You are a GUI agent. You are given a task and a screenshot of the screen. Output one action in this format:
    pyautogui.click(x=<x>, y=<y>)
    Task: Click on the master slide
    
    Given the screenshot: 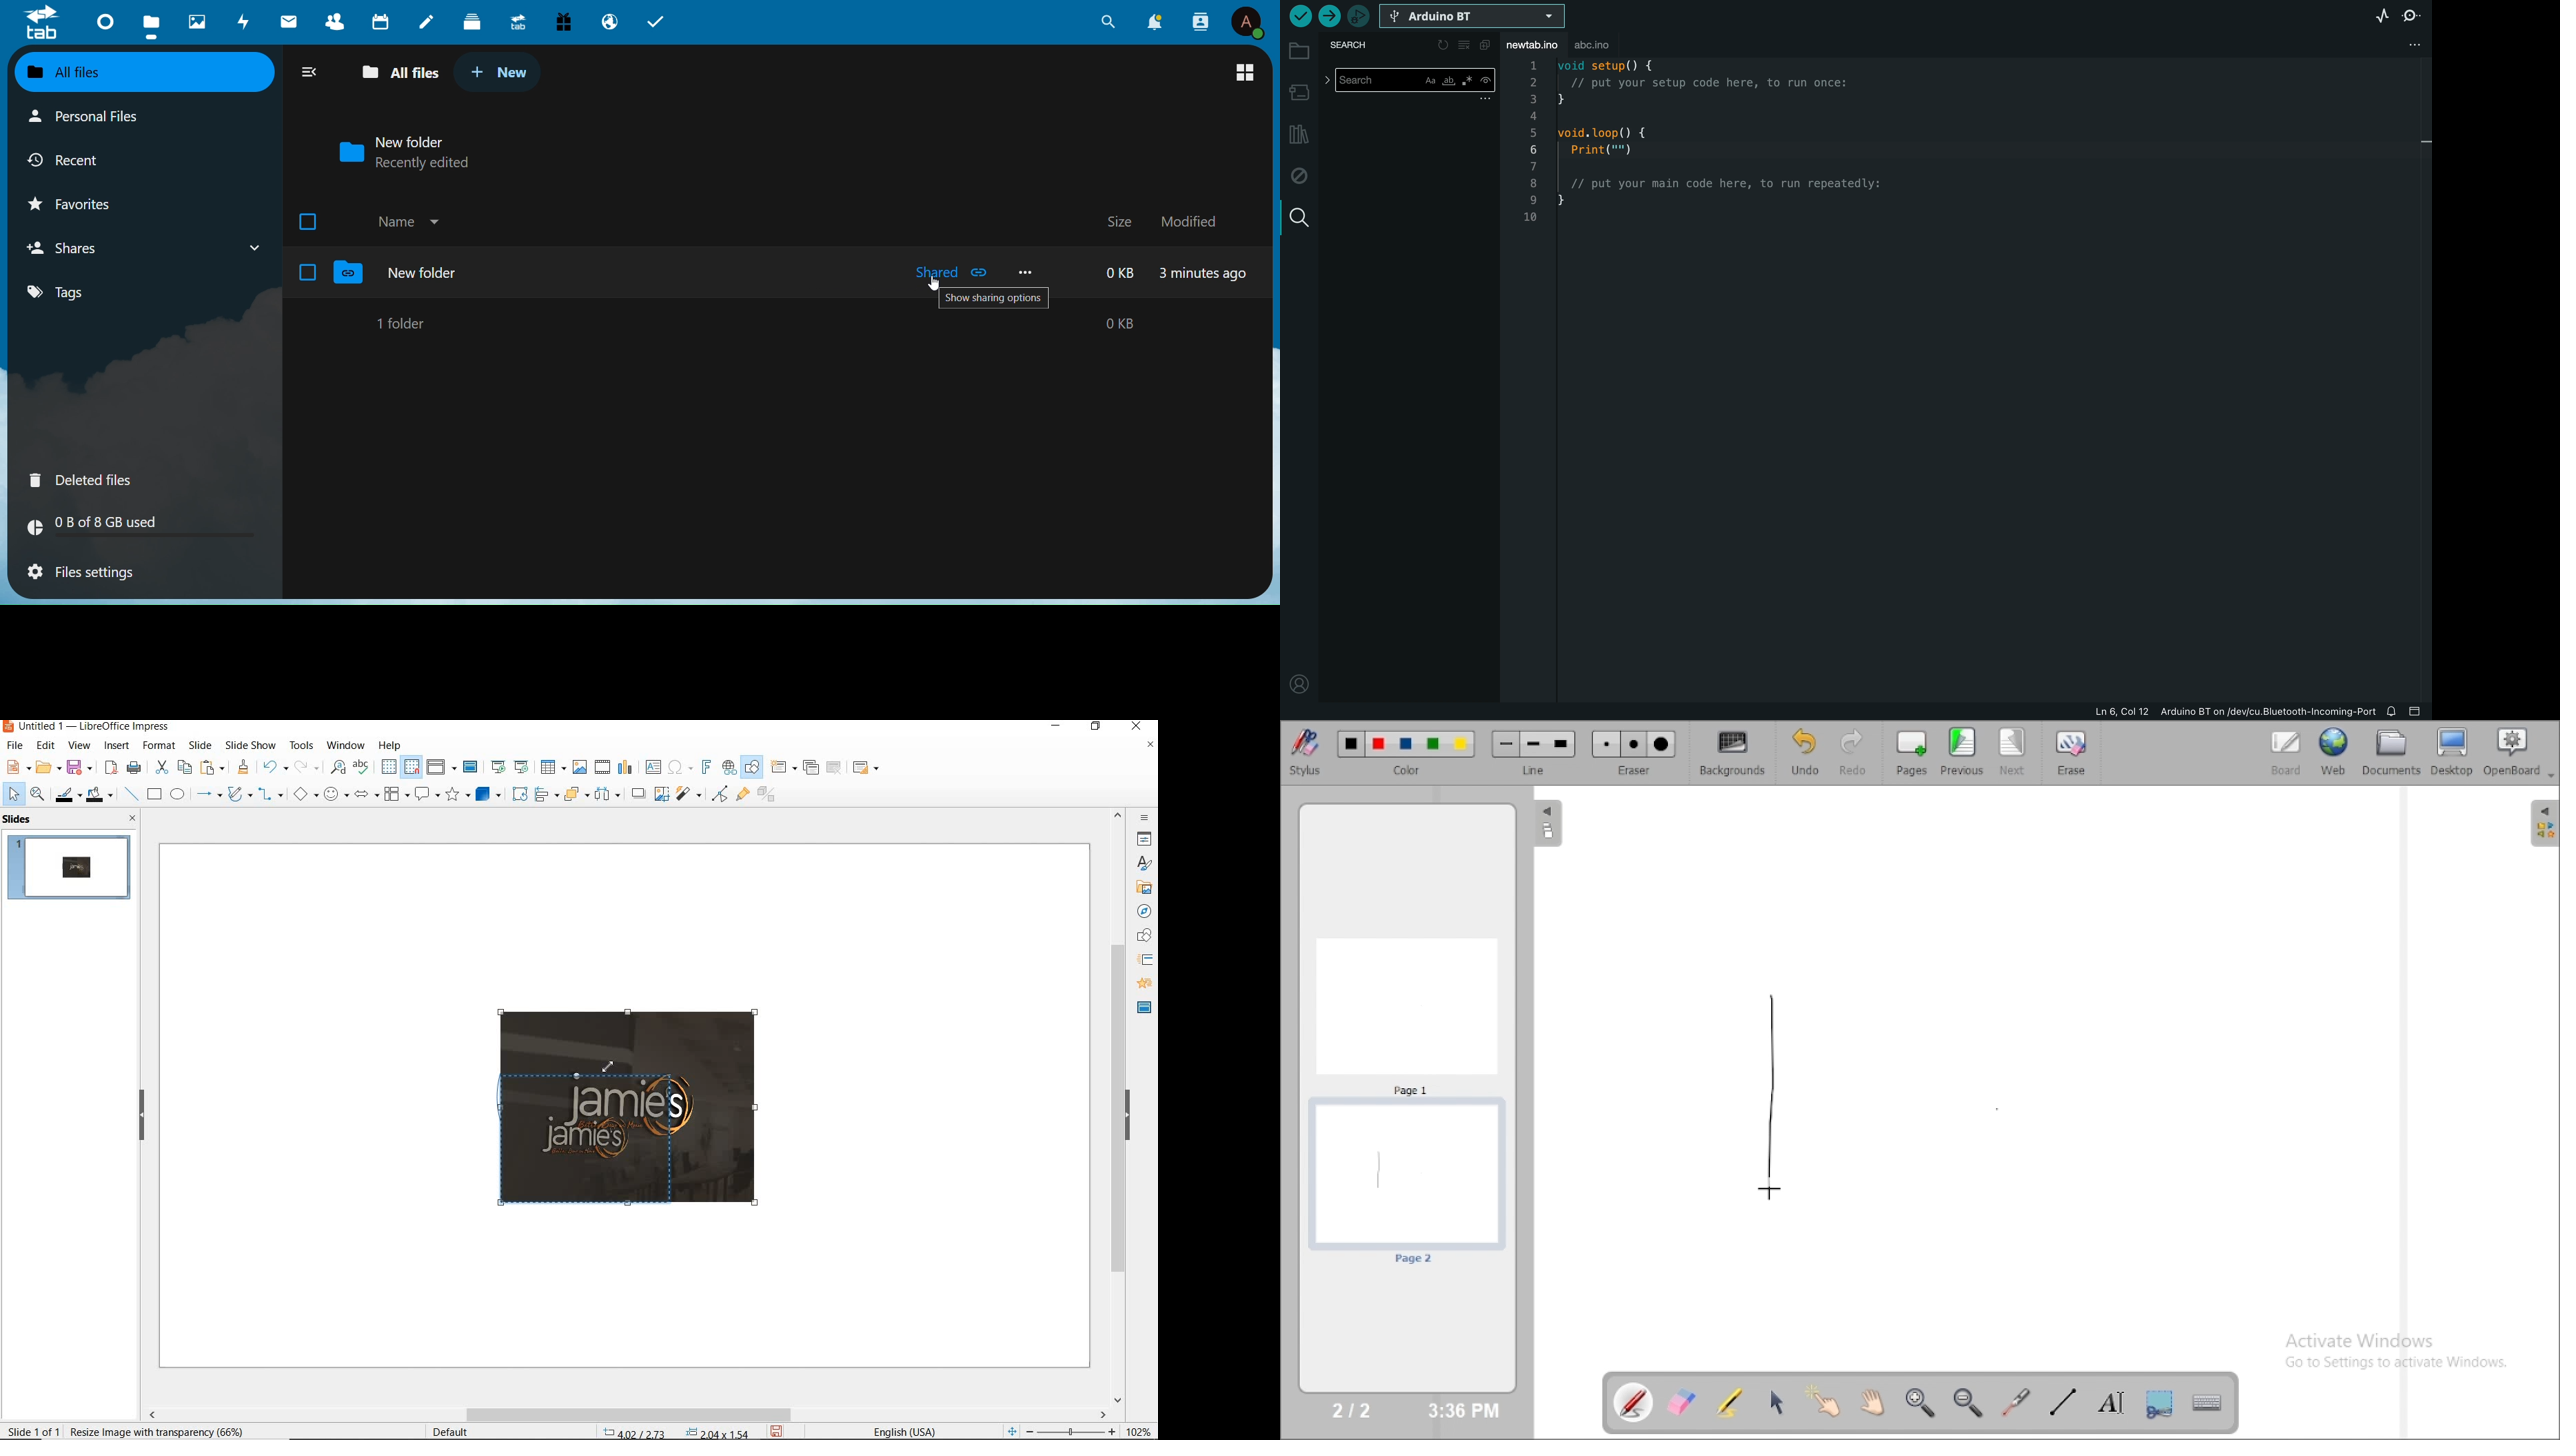 What is the action you would take?
    pyautogui.click(x=1145, y=1006)
    